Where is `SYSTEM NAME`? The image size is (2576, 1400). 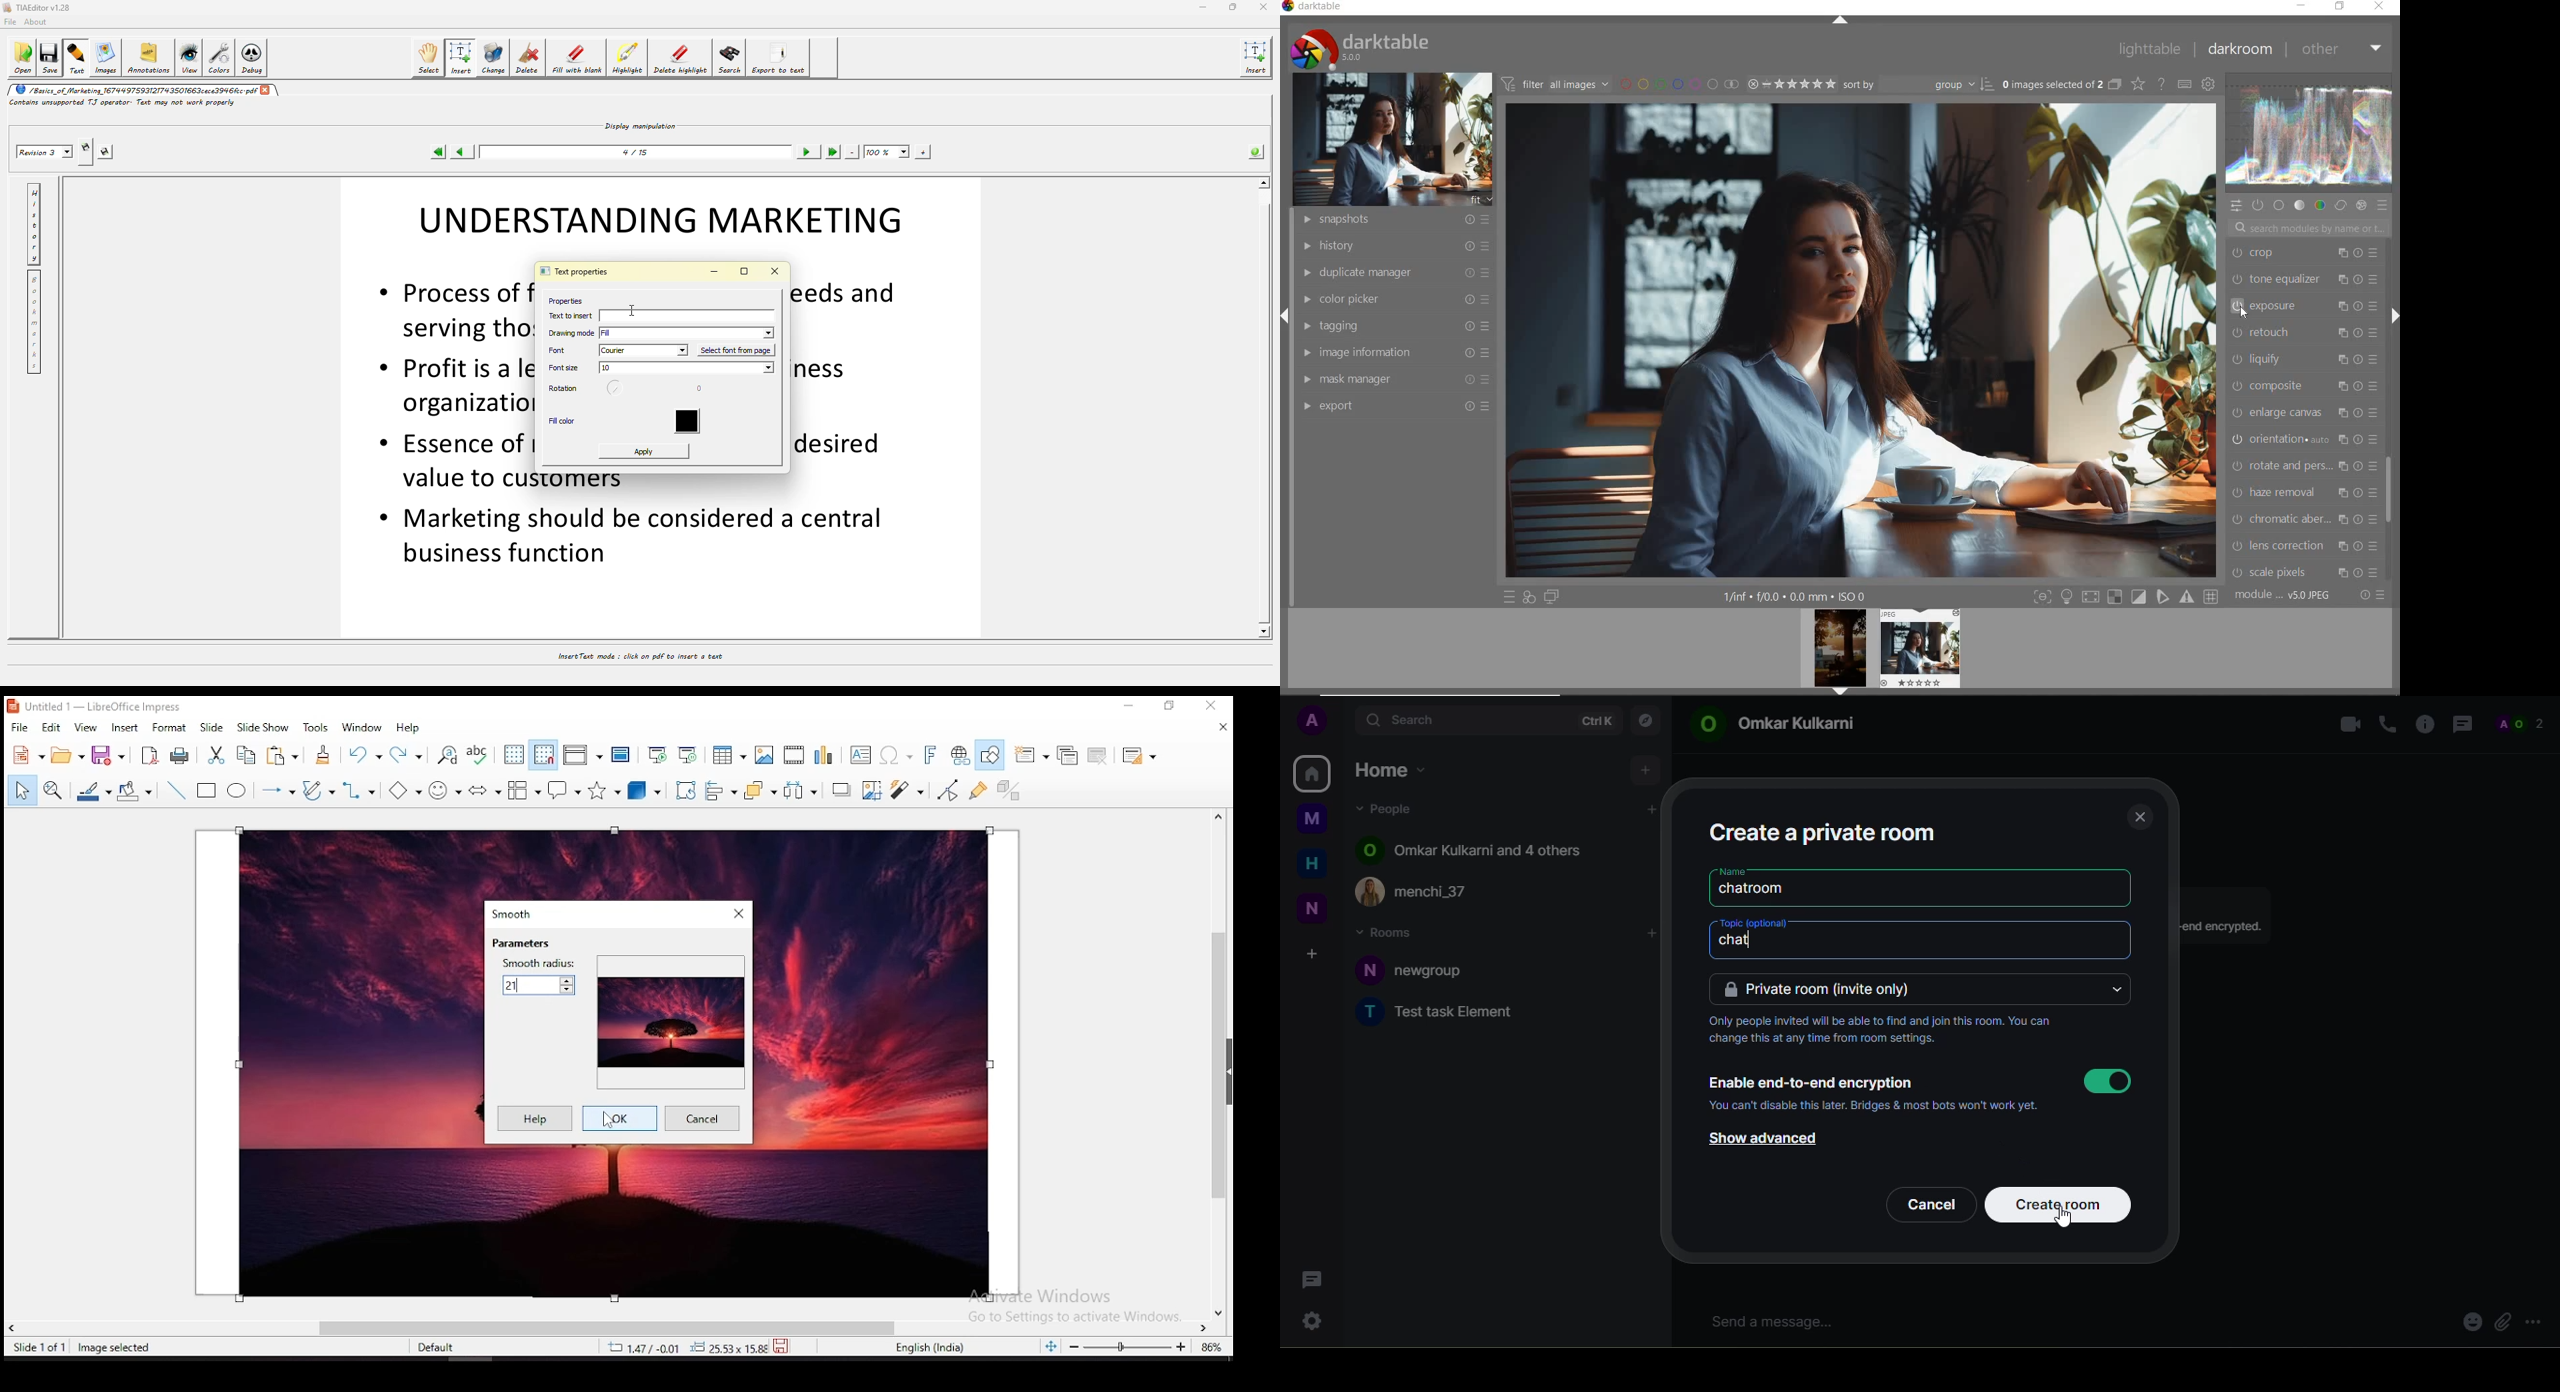 SYSTEM NAME is located at coordinates (1313, 9).